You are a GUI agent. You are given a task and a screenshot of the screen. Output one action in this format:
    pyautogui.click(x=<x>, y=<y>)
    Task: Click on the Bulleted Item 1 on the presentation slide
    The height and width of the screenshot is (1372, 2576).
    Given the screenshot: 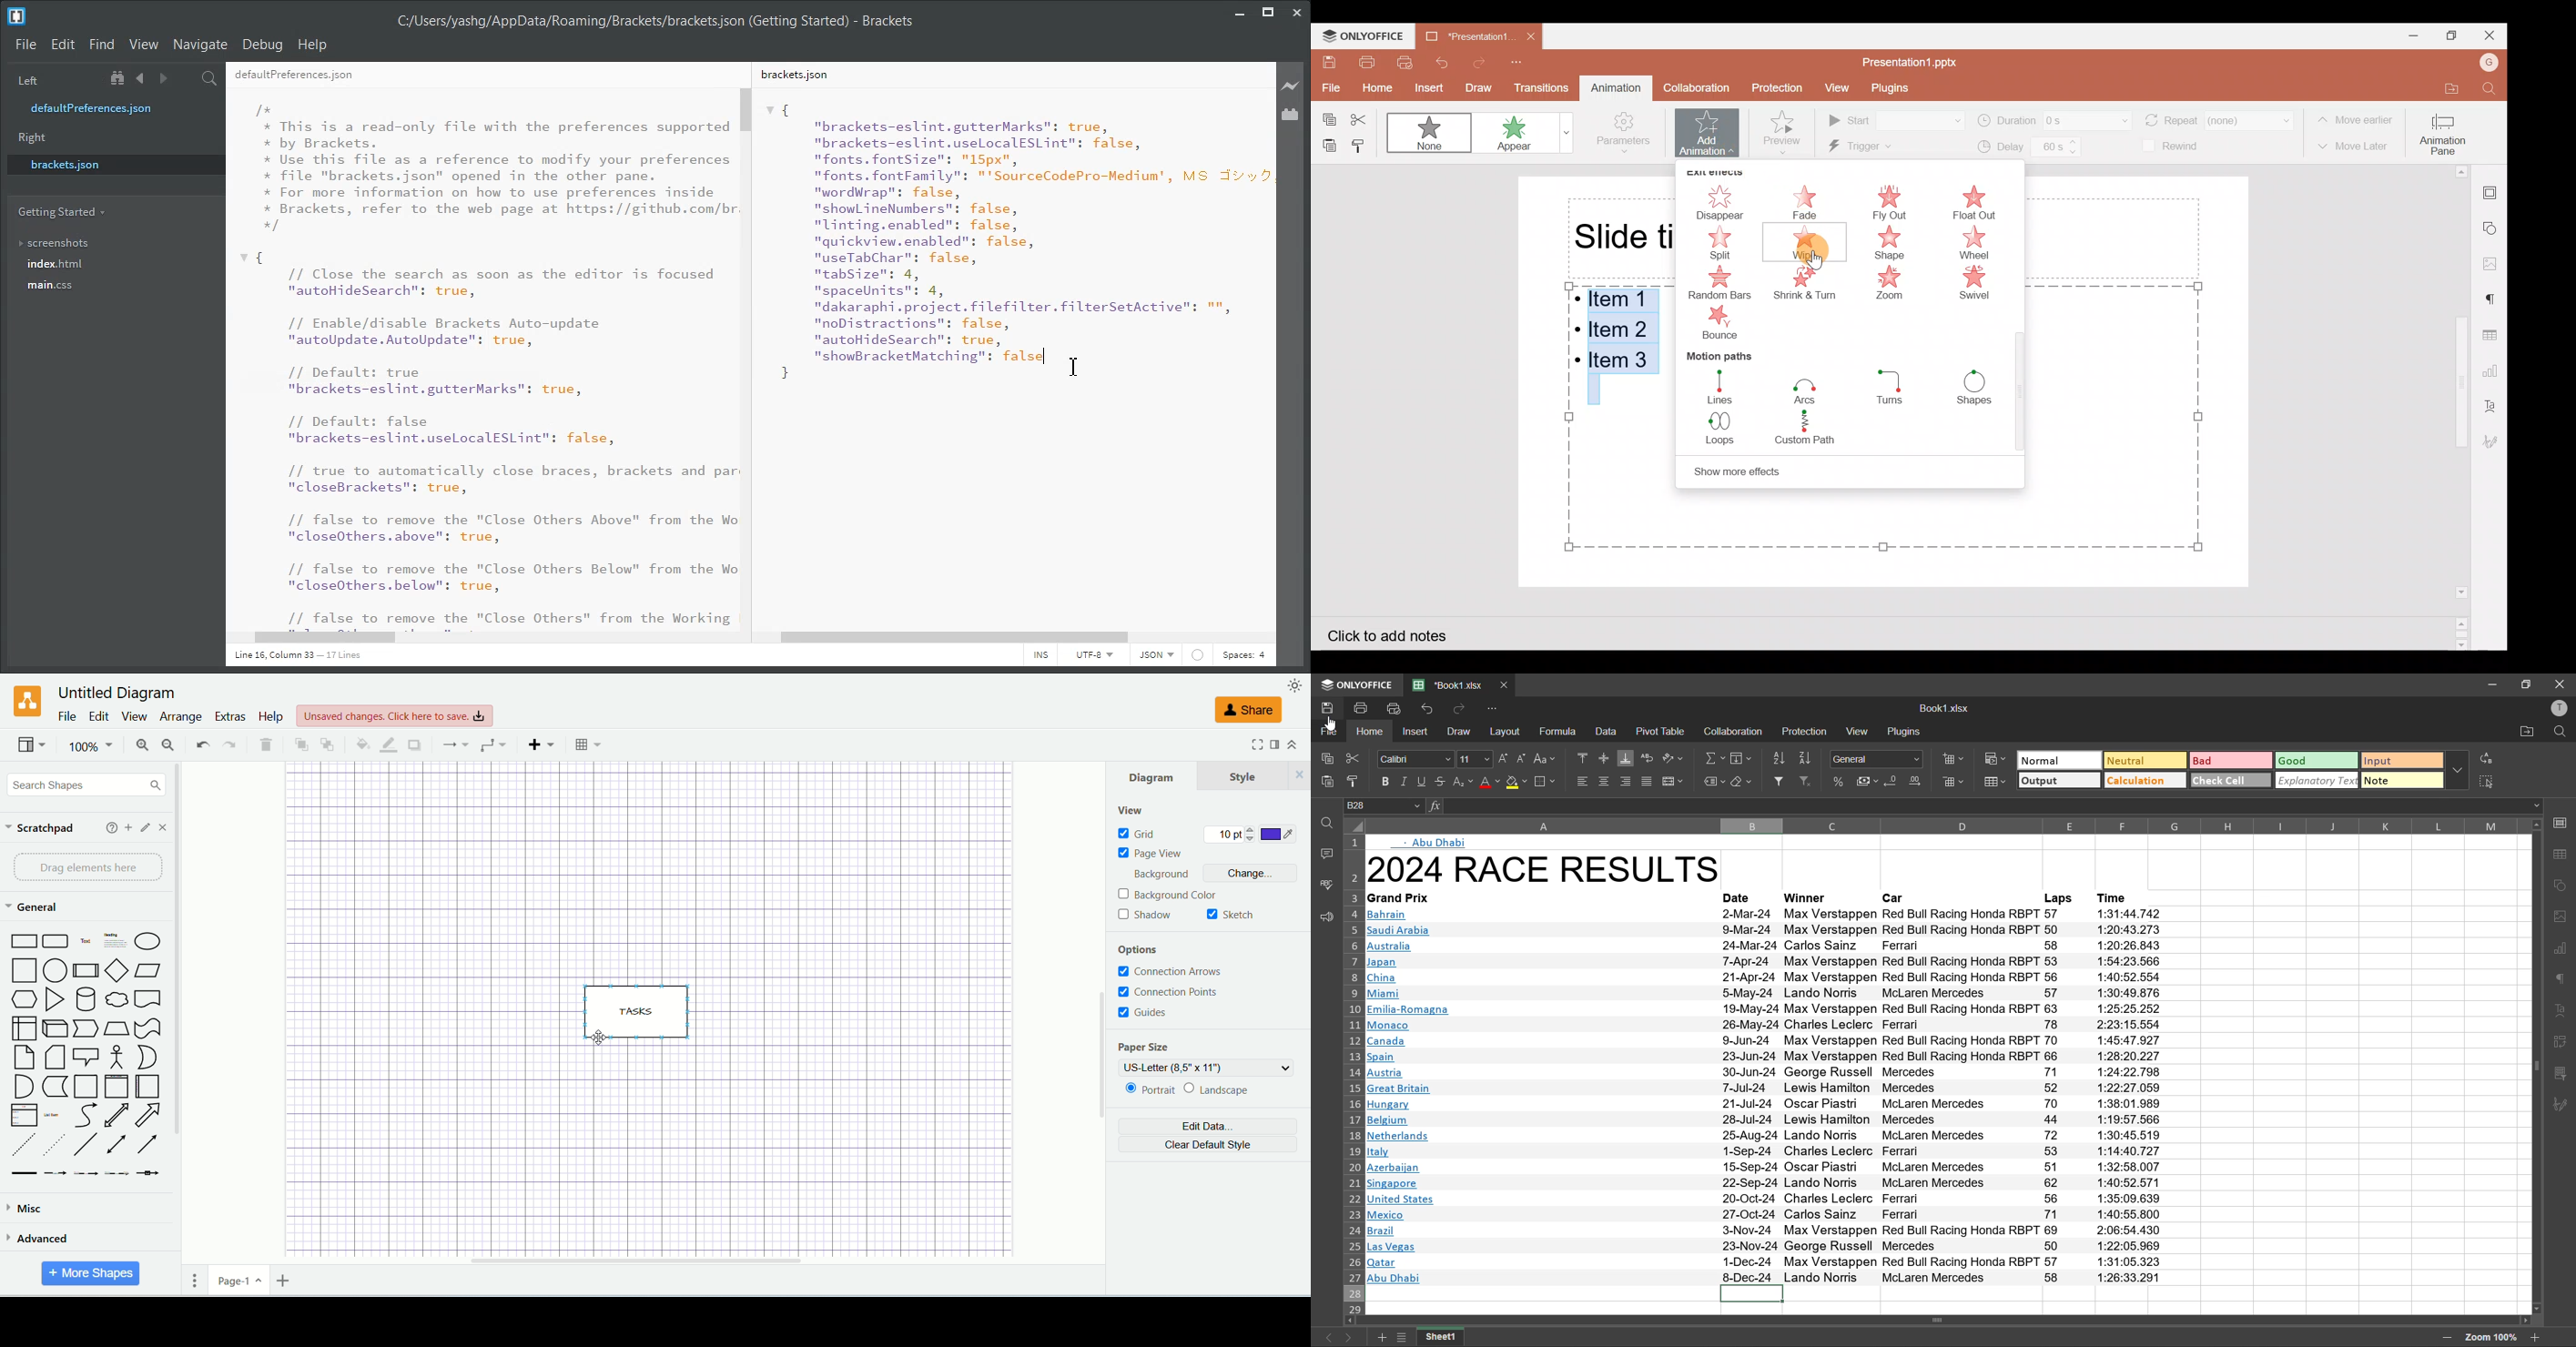 What is the action you would take?
    pyautogui.click(x=1616, y=300)
    